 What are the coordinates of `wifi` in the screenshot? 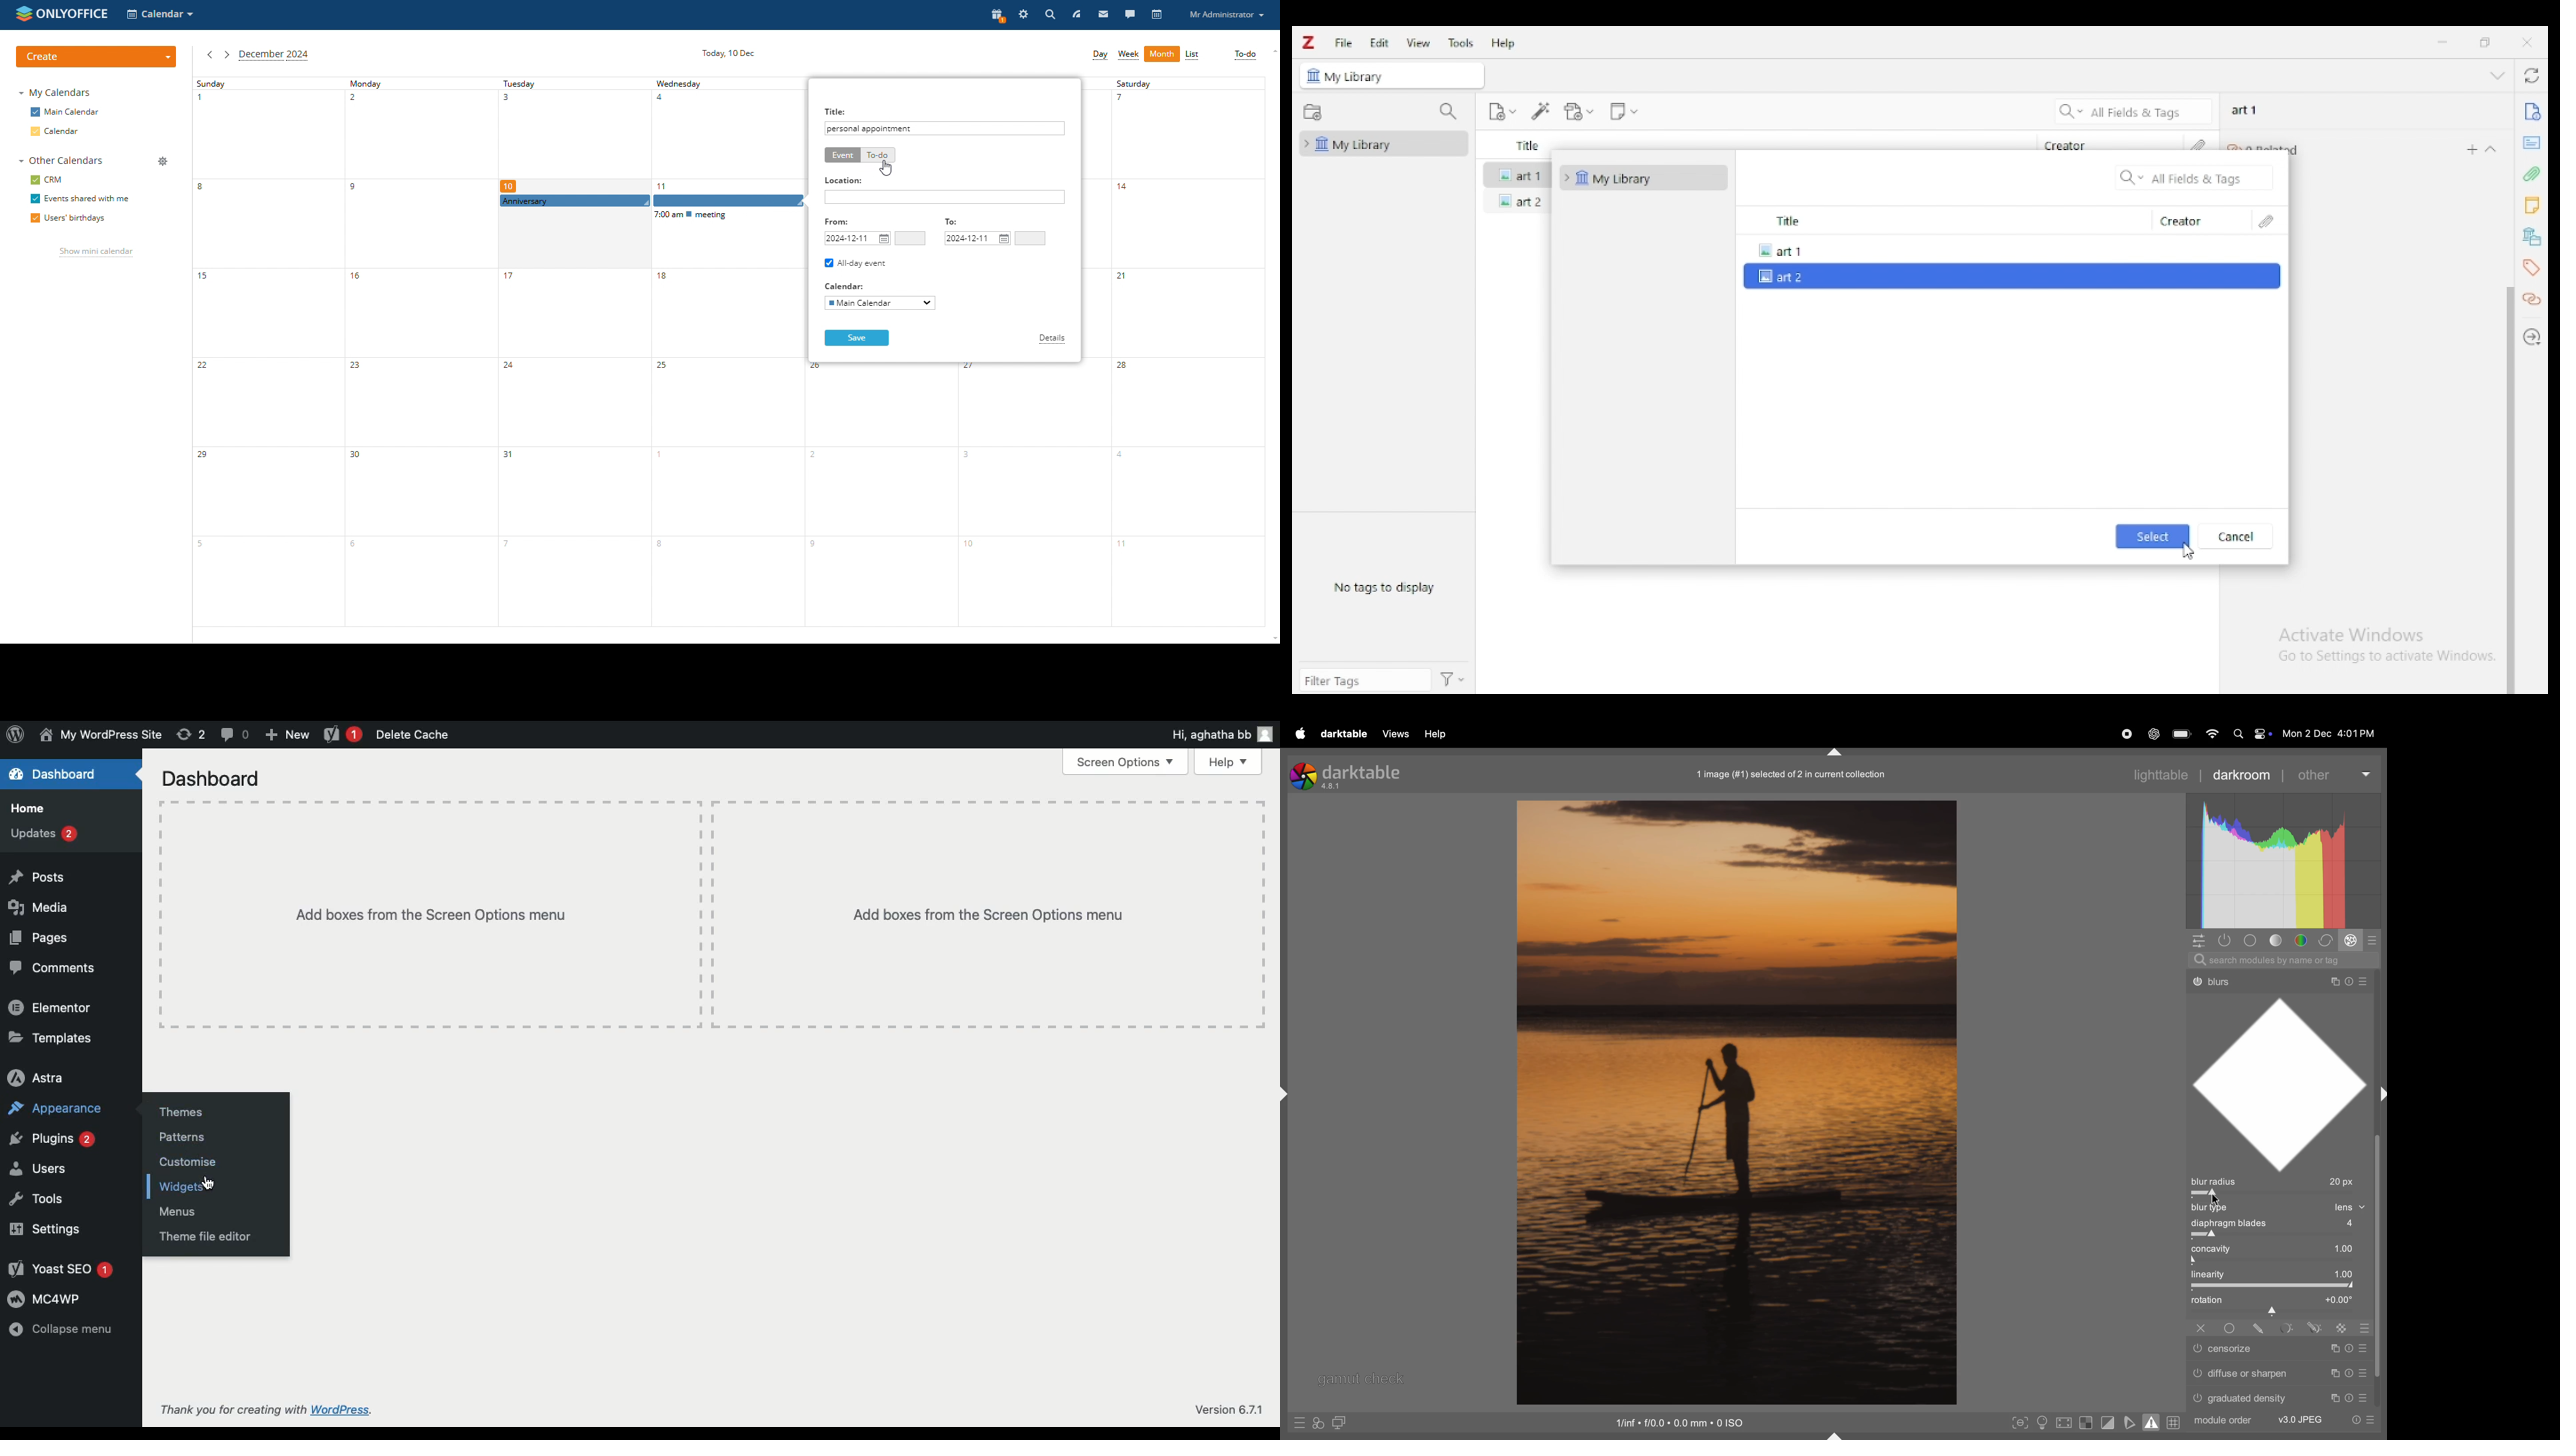 It's located at (2212, 734).